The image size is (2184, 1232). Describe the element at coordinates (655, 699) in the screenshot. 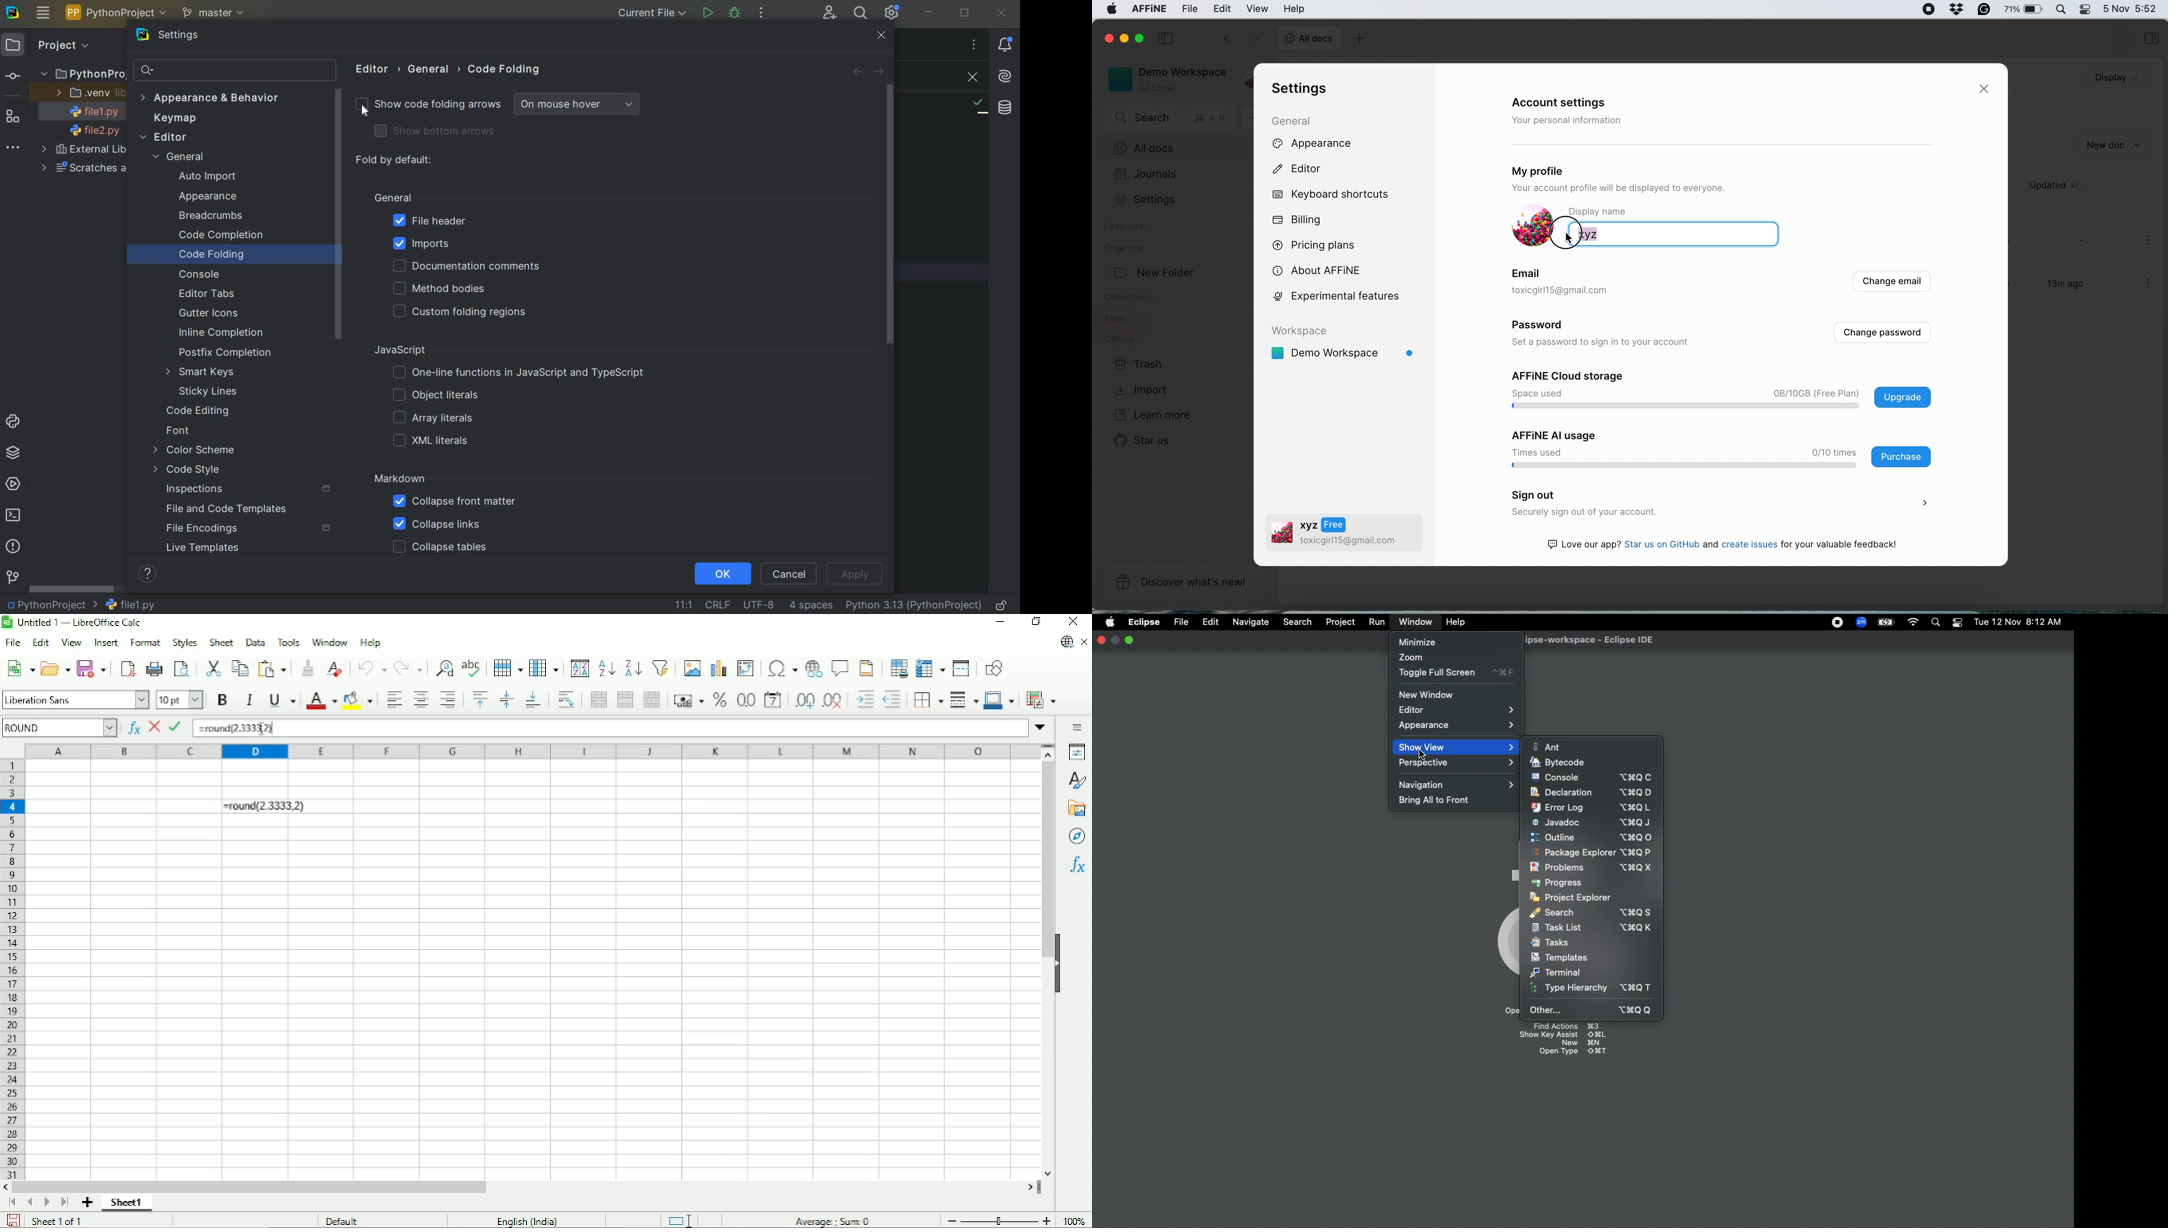

I see `Unmerge cells` at that location.